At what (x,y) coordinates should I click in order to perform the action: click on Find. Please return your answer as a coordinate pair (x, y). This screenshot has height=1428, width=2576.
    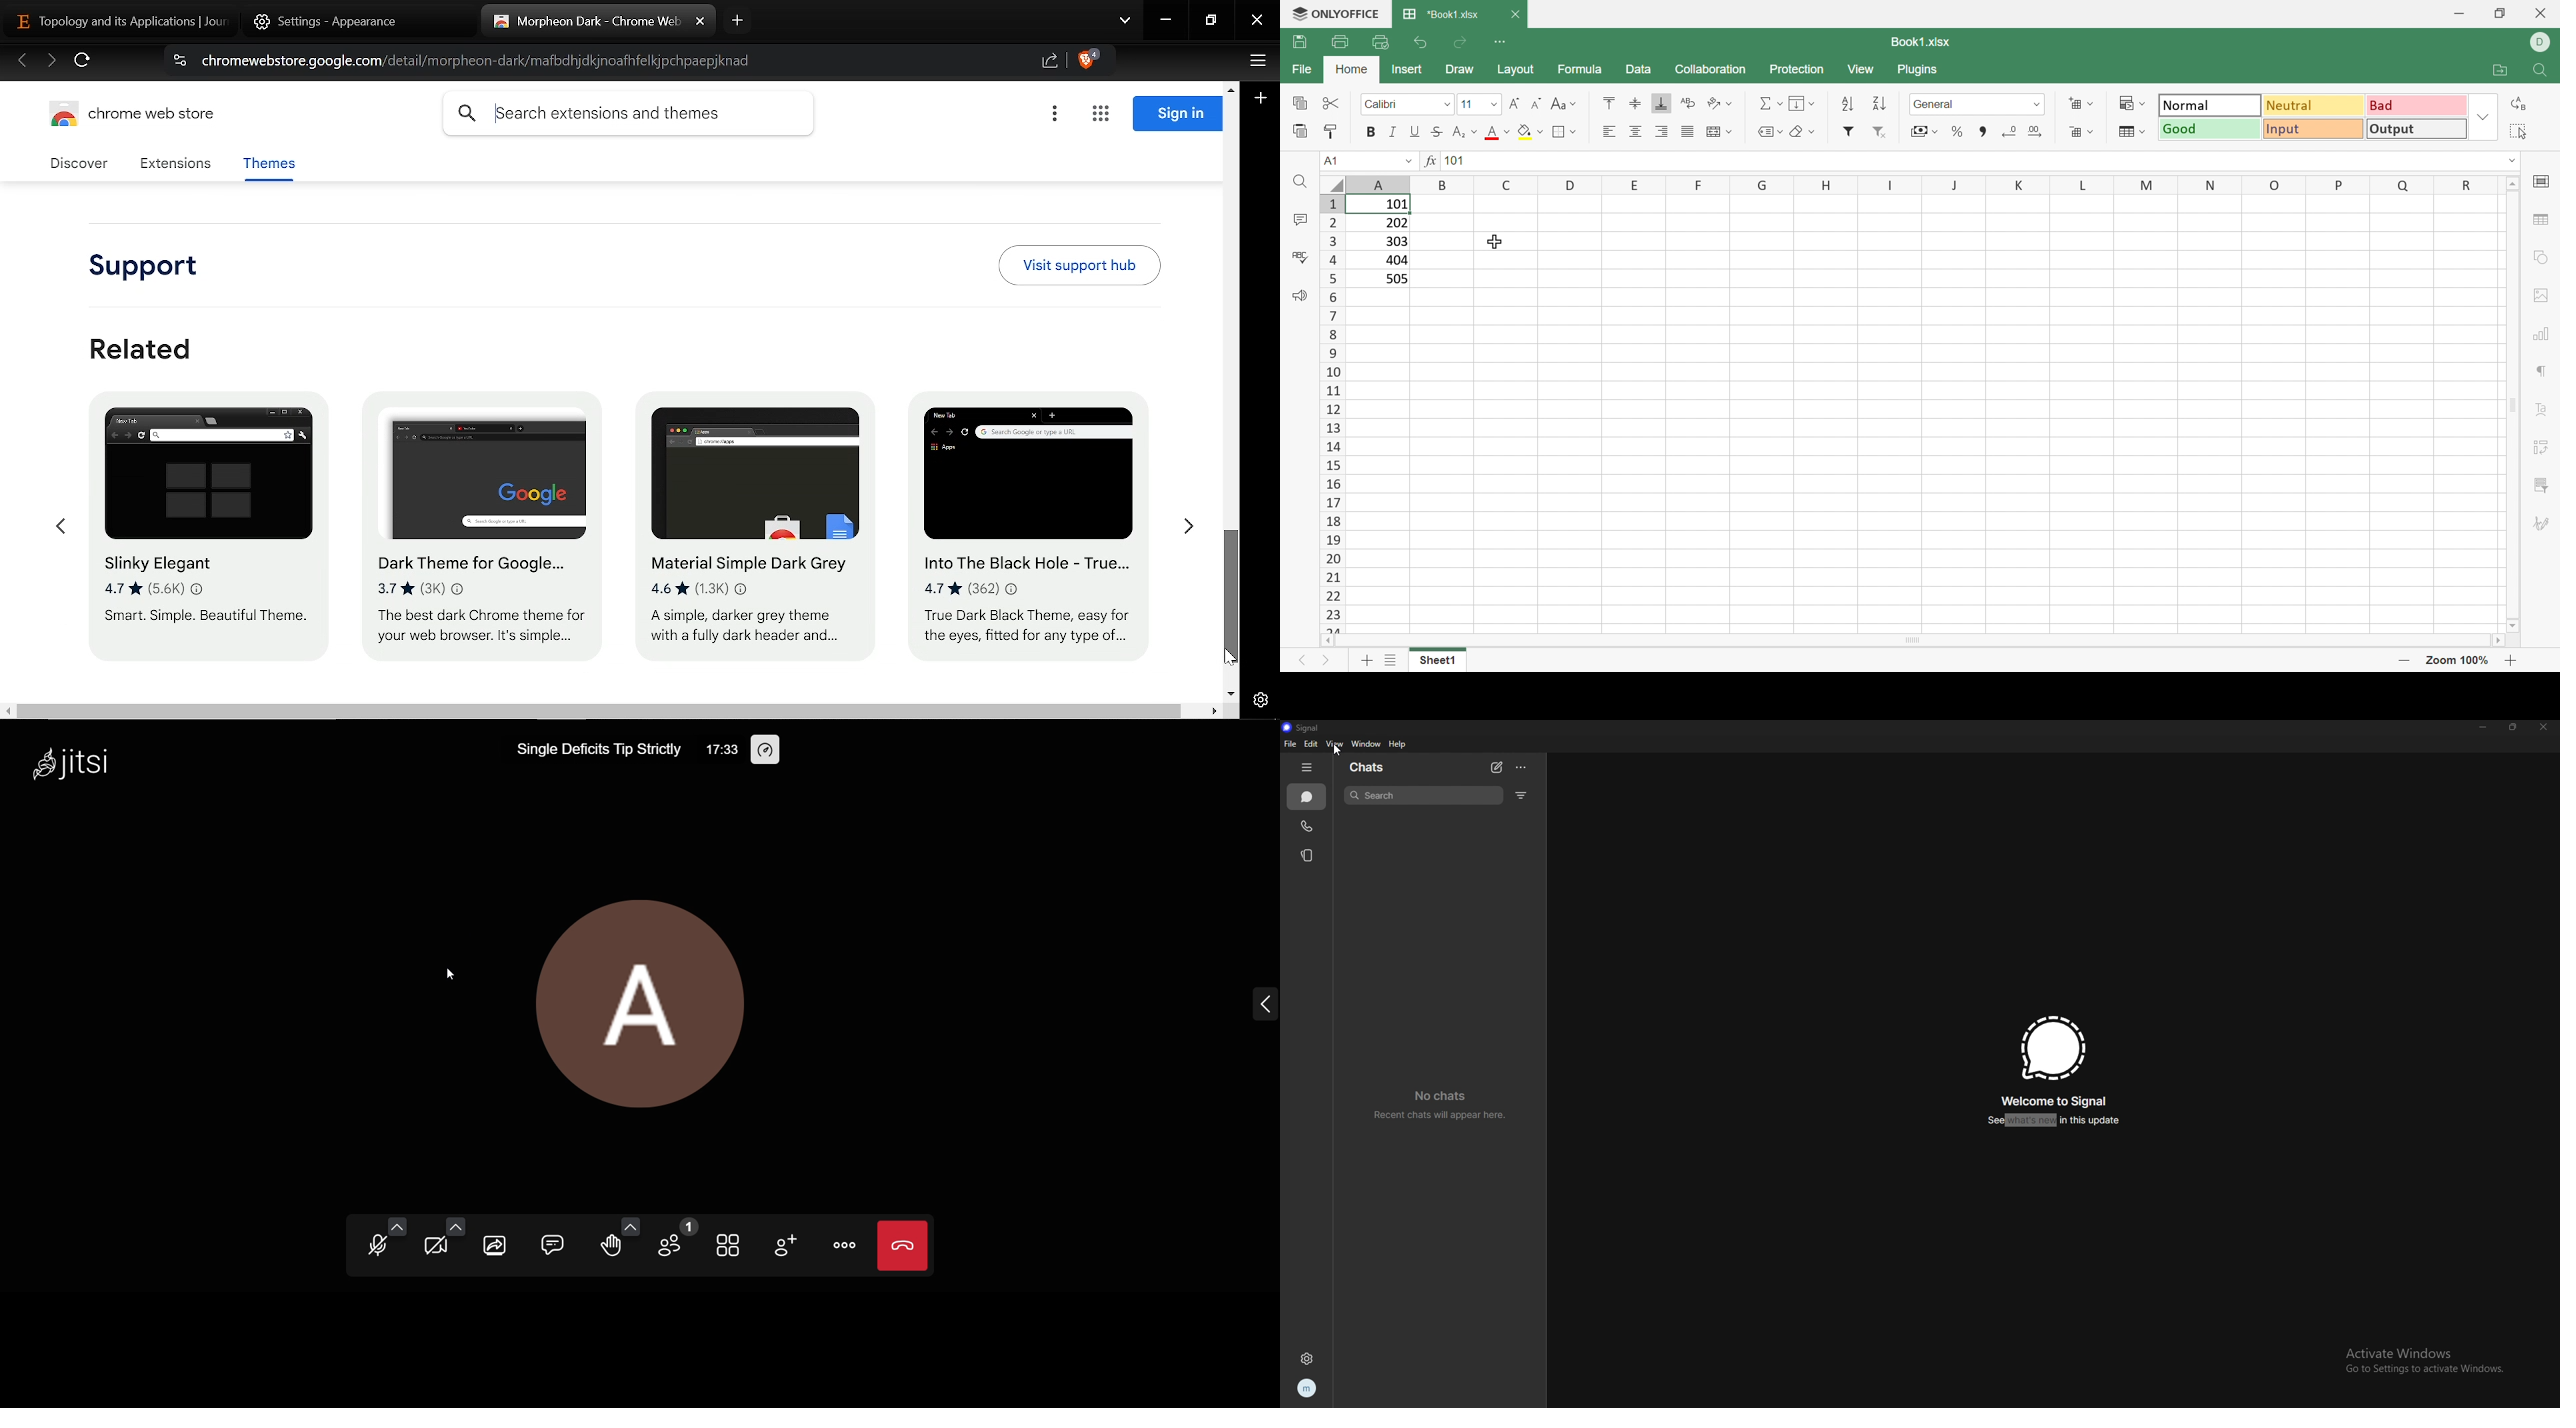
    Looking at the image, I should click on (2541, 70).